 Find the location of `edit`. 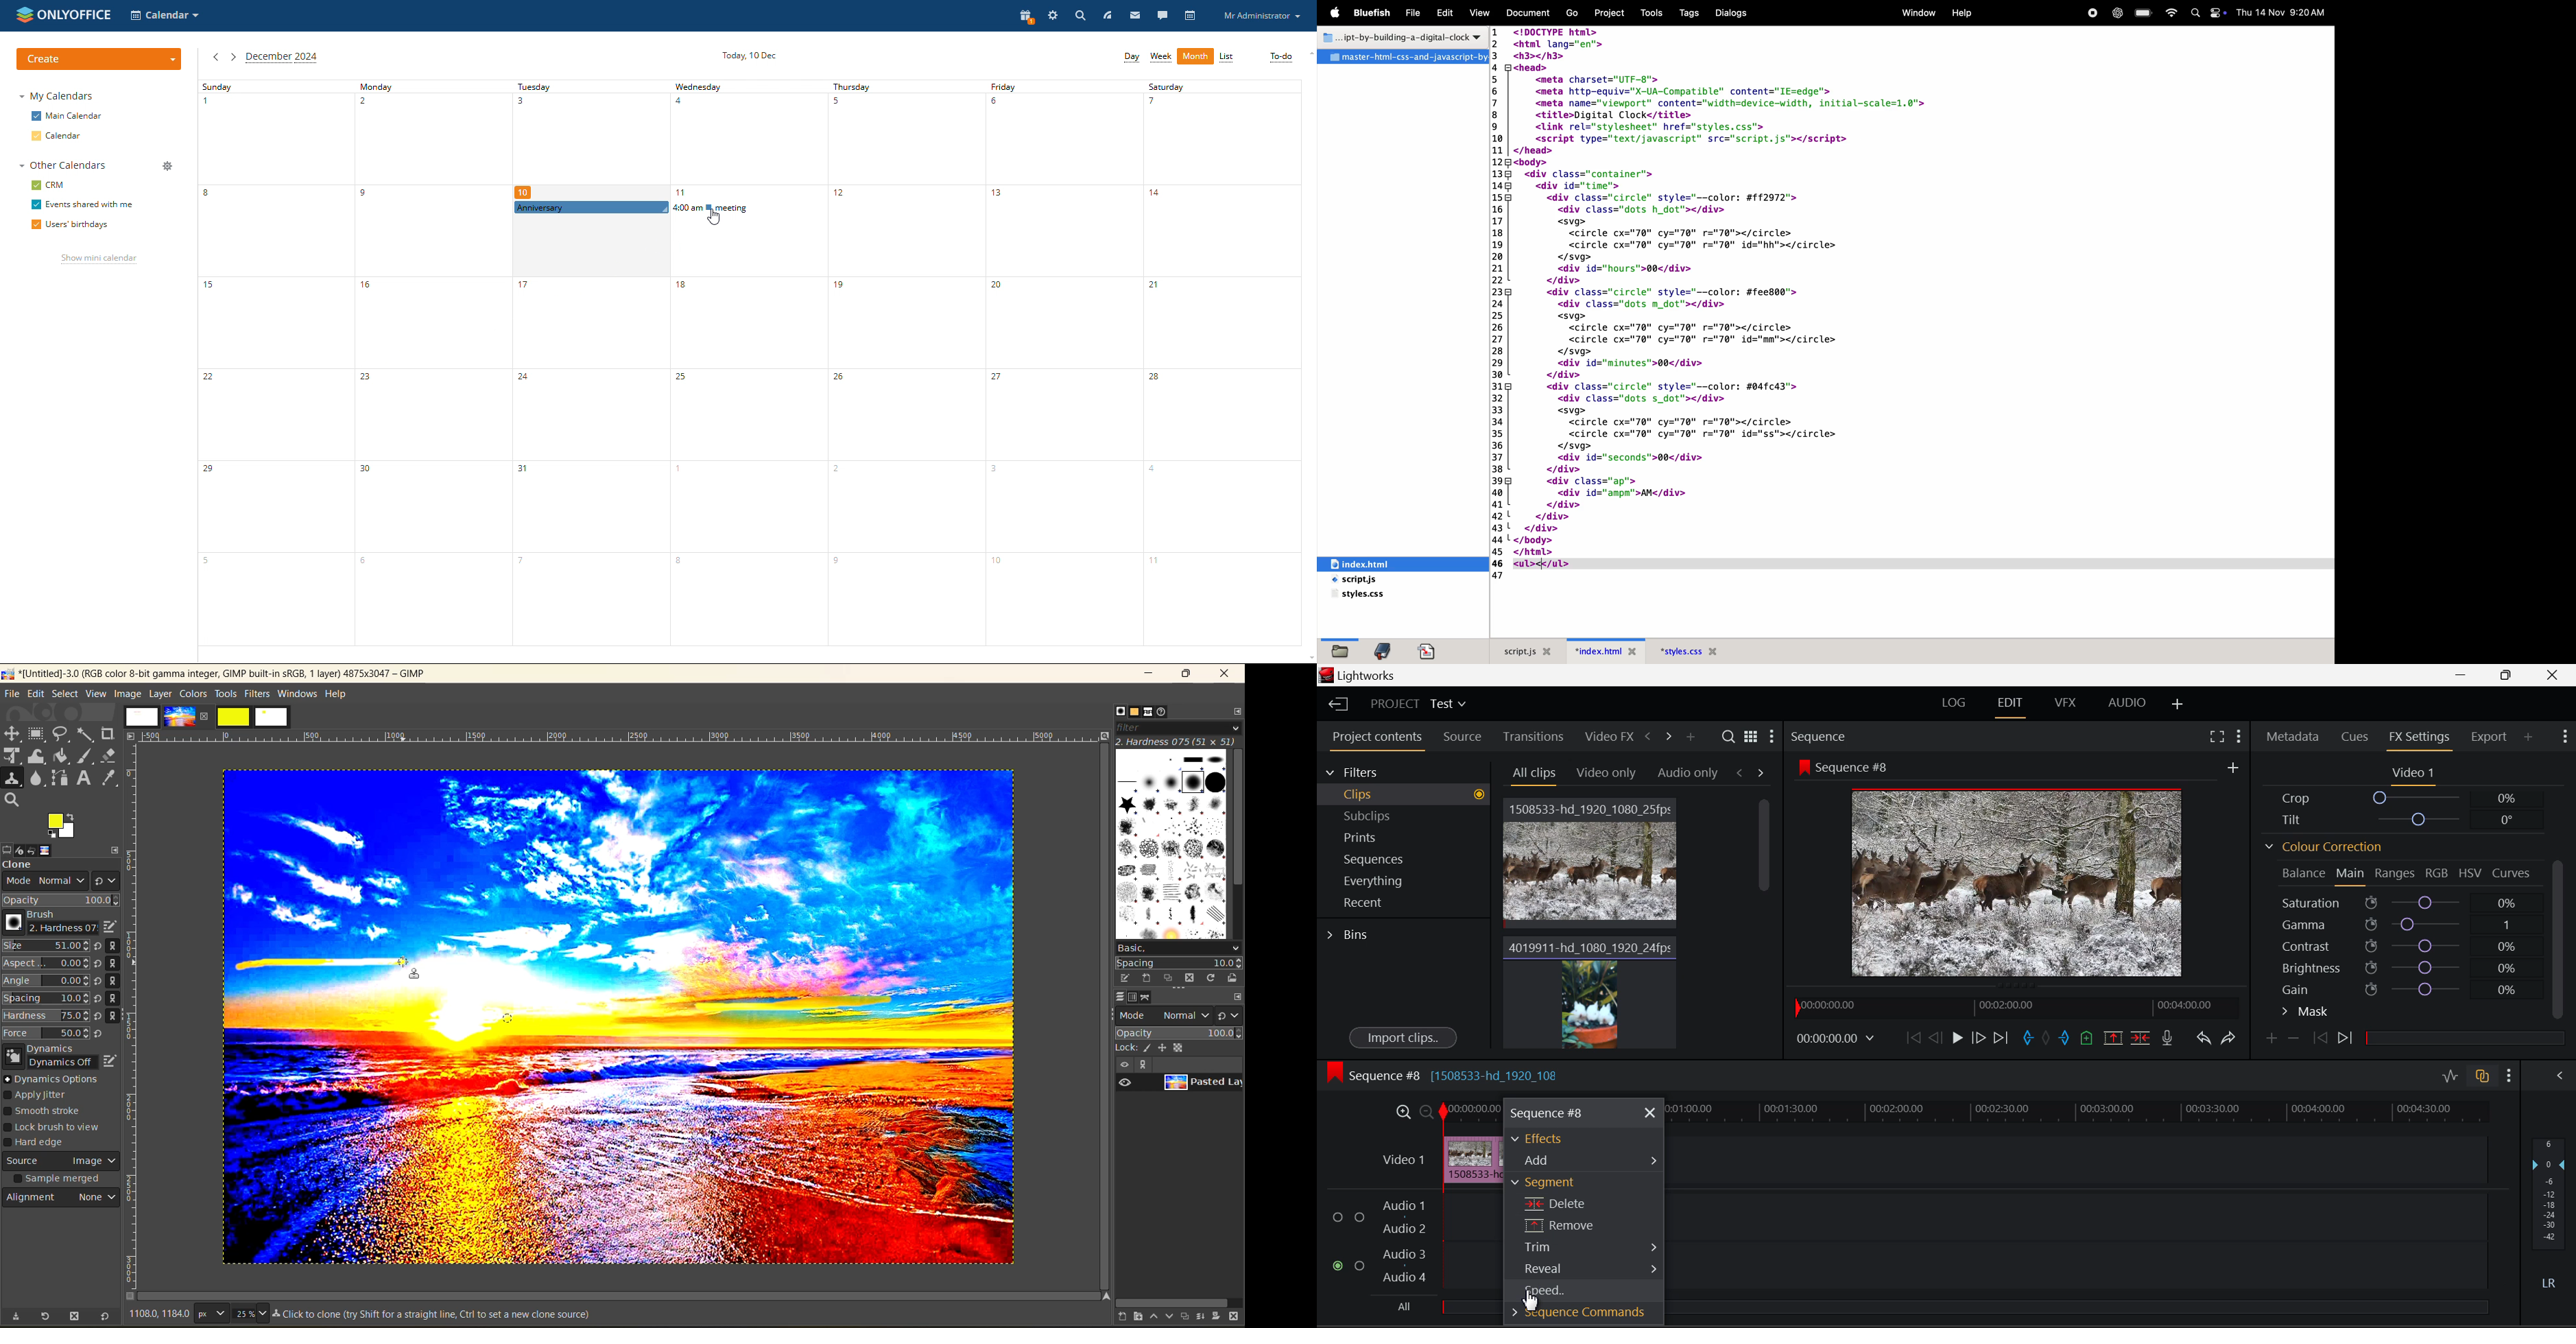

edit is located at coordinates (111, 1059).